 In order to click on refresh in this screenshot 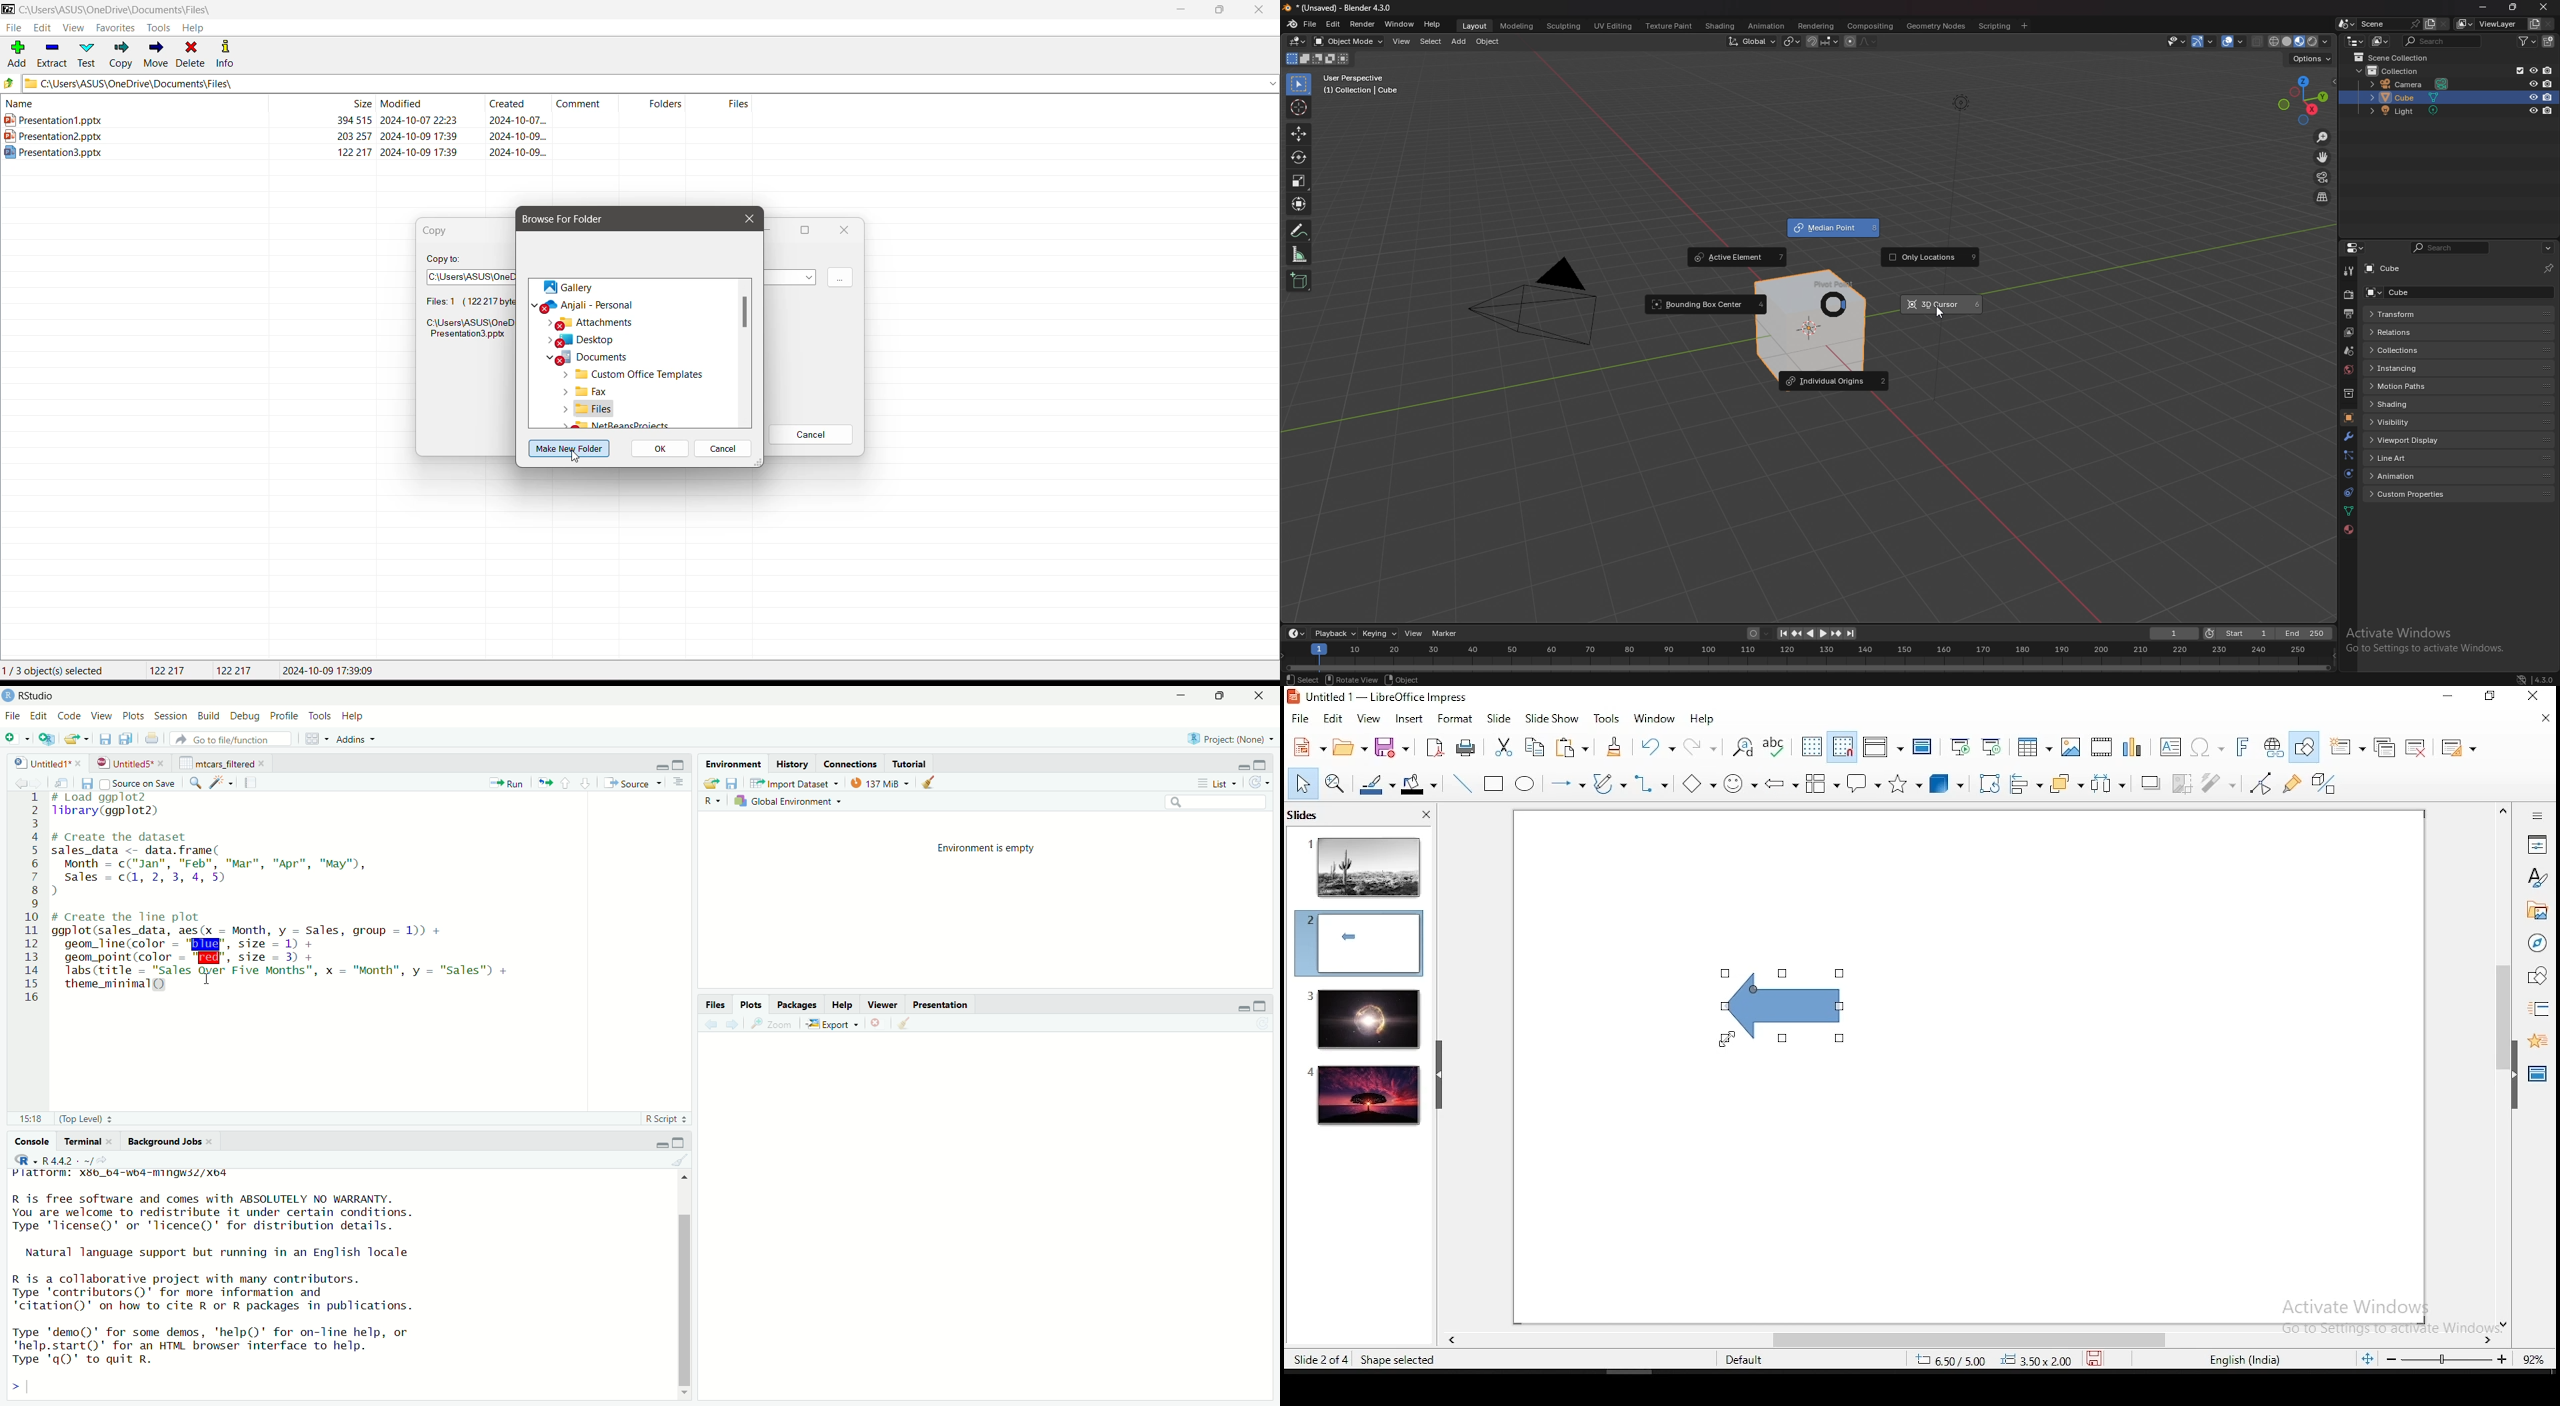, I will do `click(1261, 782)`.